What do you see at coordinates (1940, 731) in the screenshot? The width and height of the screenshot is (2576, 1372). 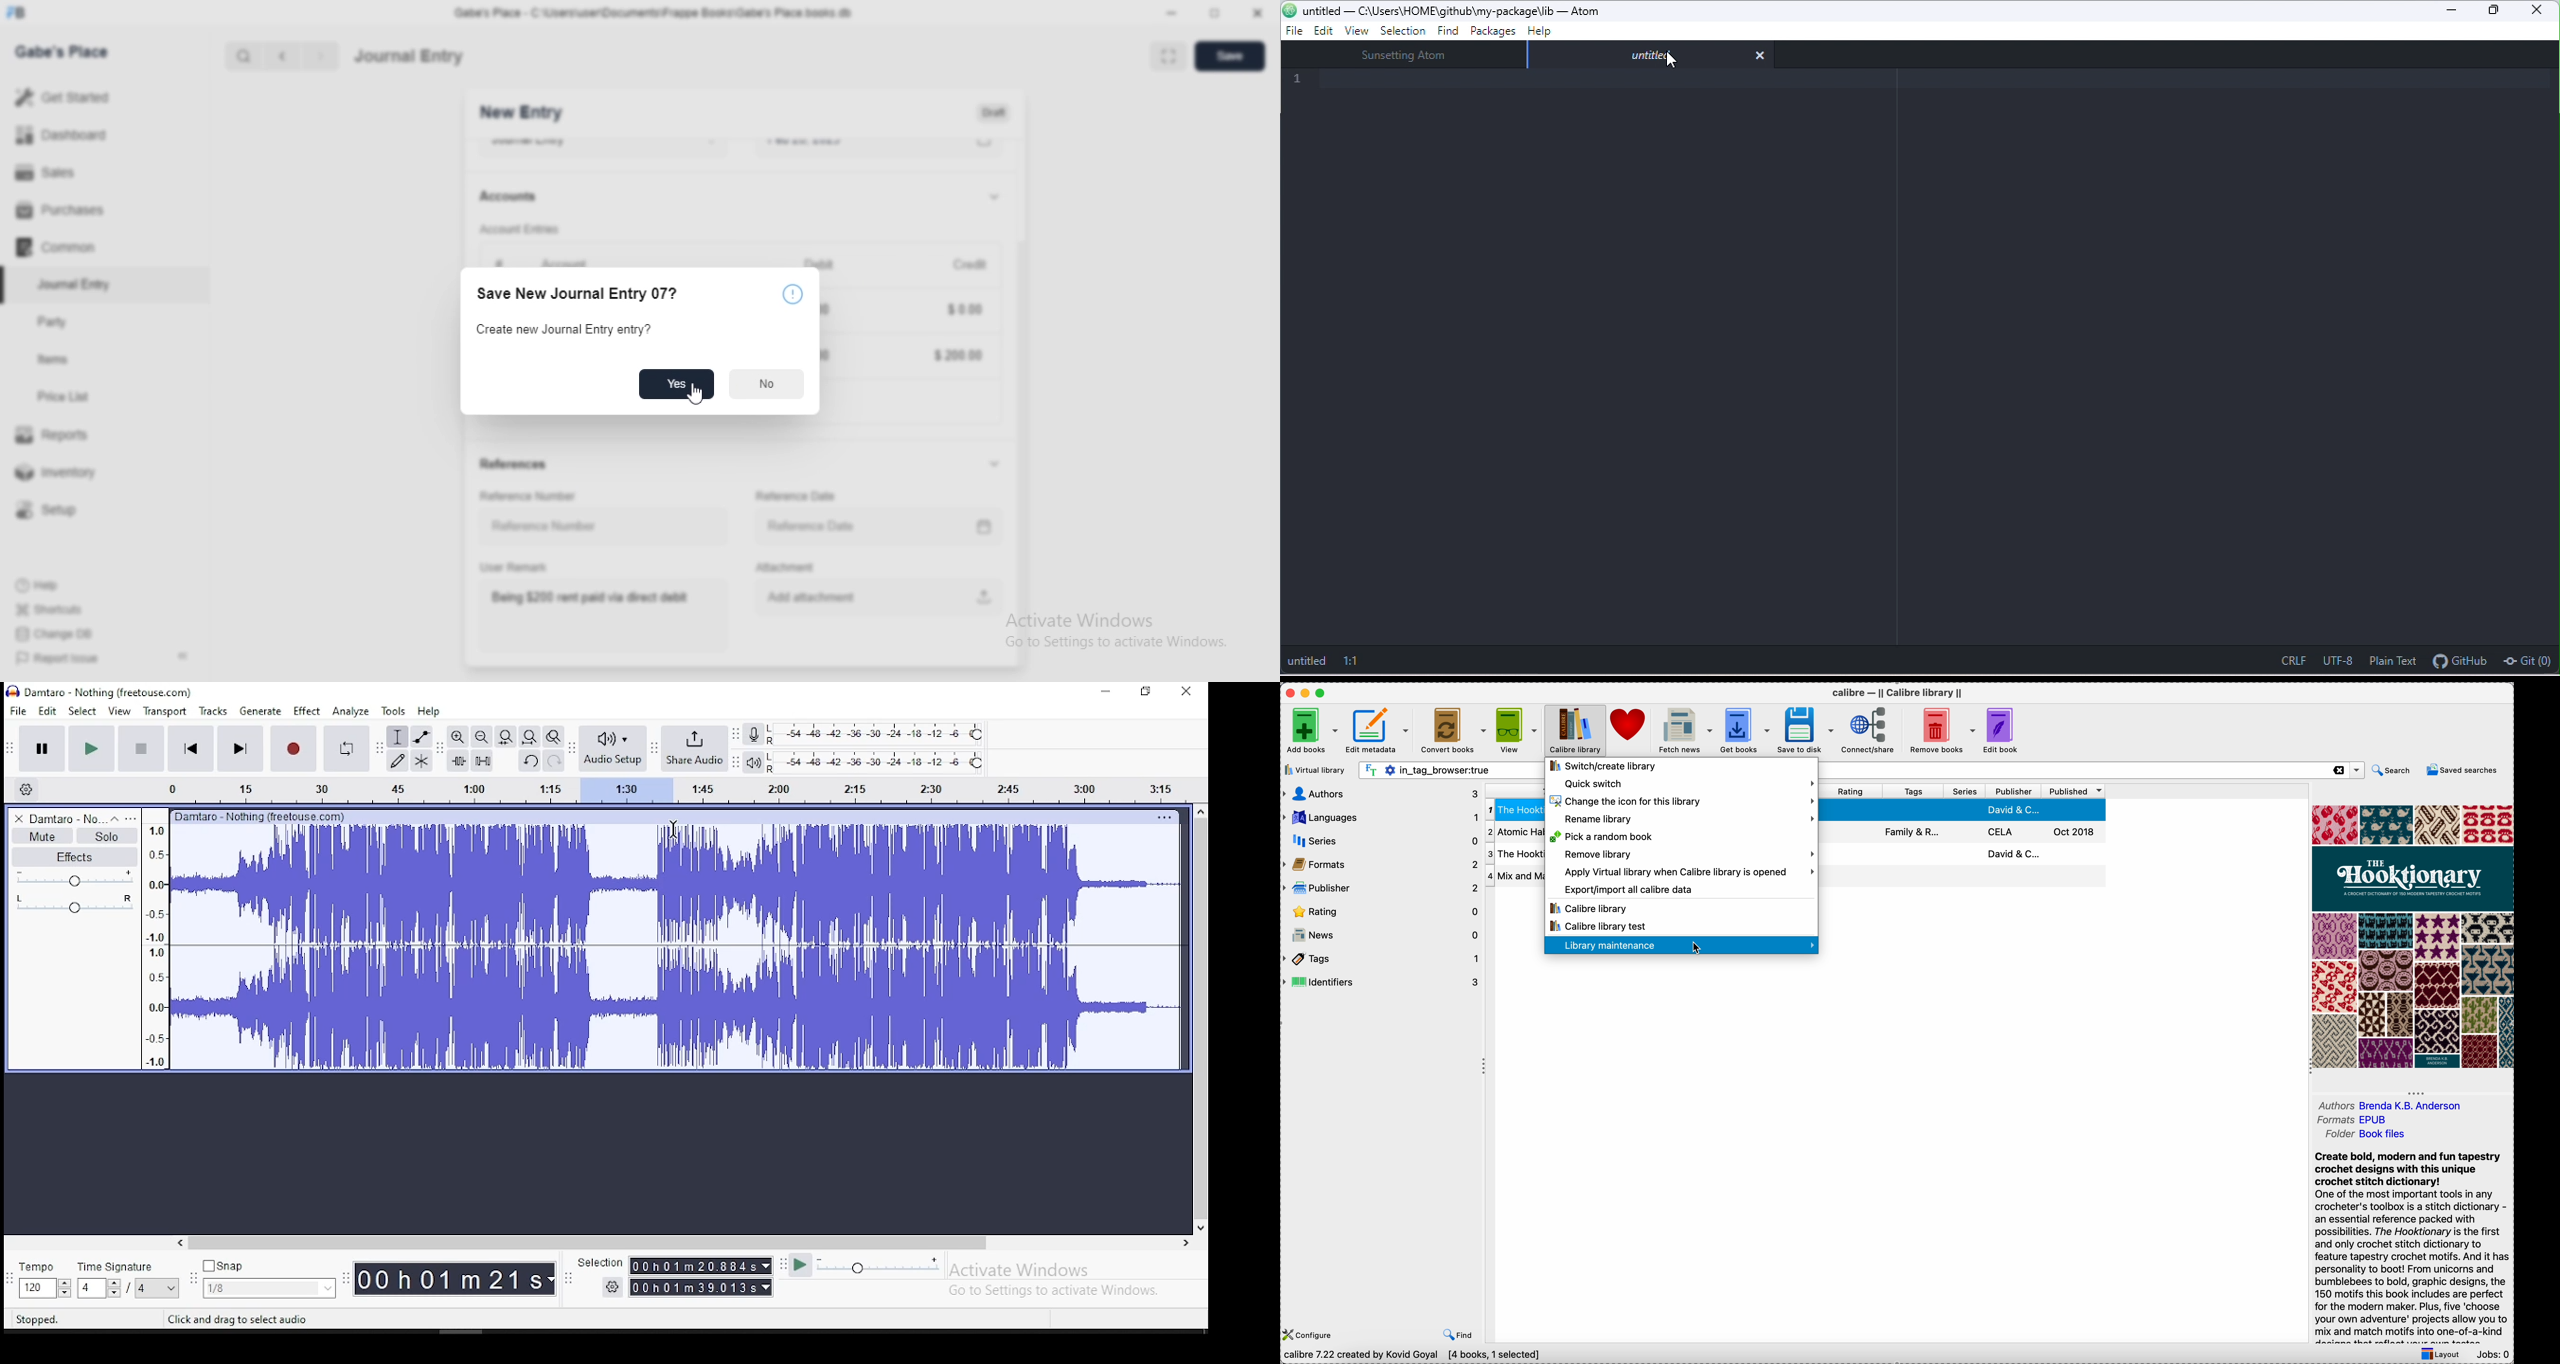 I see `remove books` at bounding box center [1940, 731].